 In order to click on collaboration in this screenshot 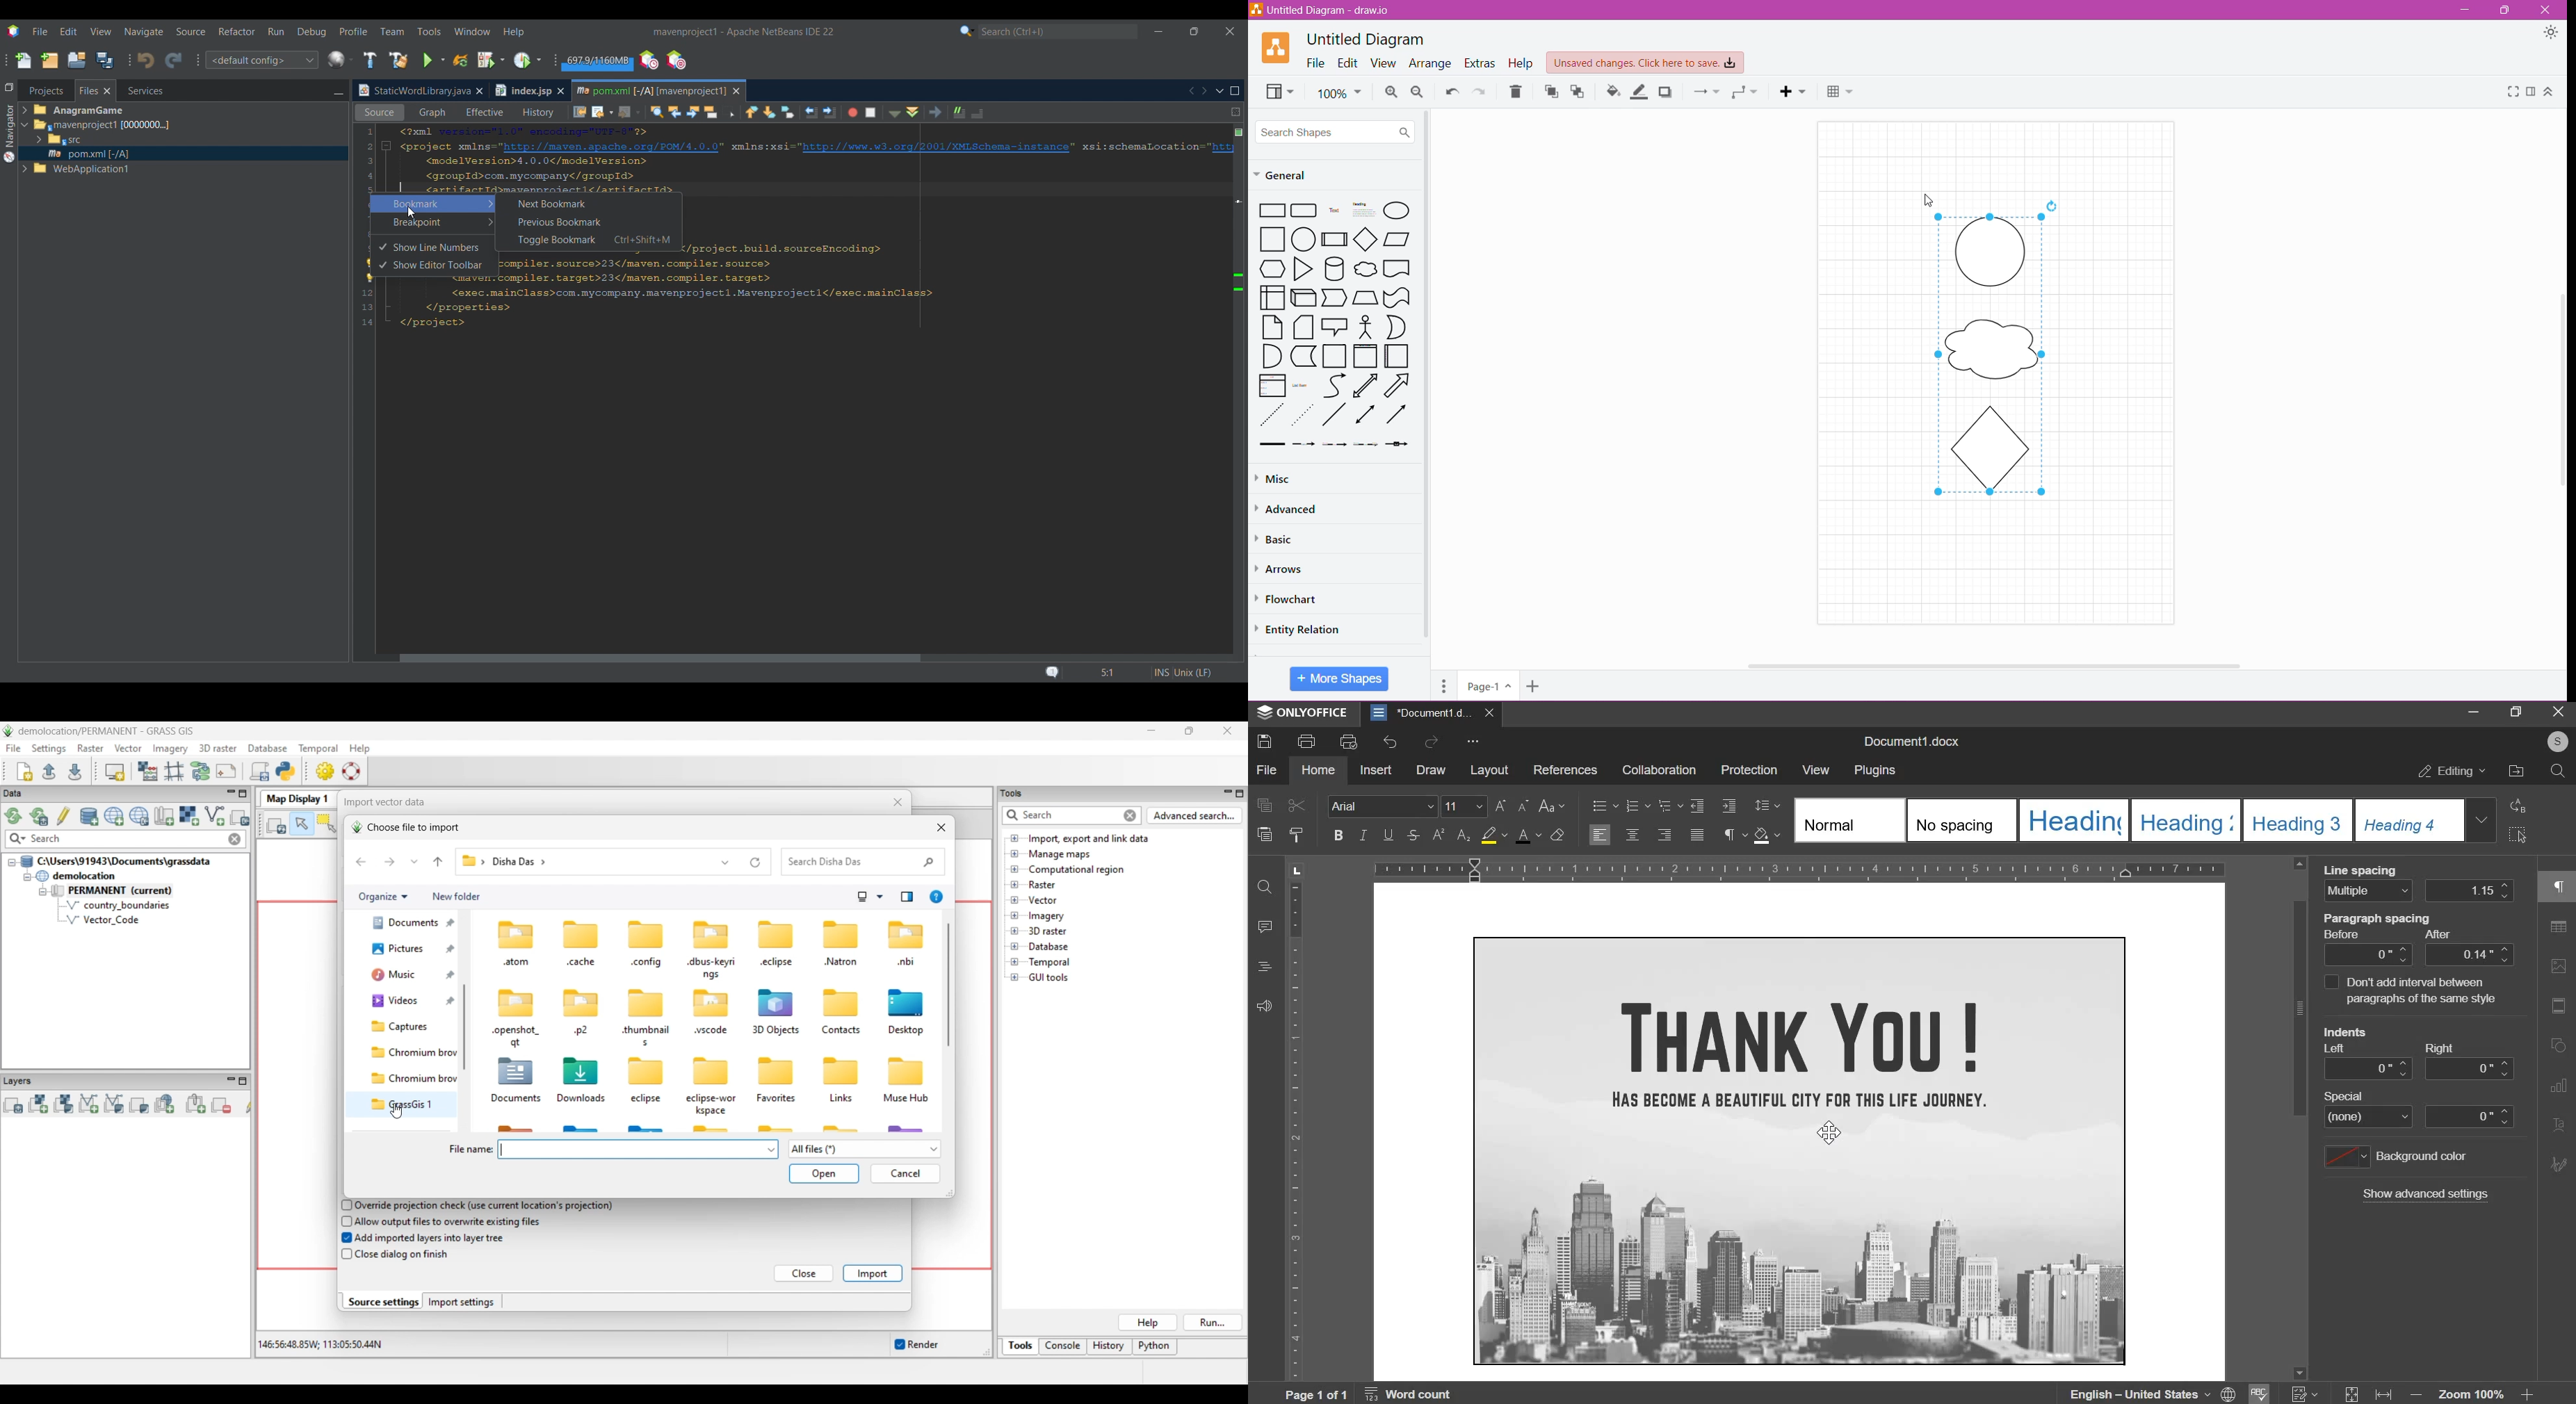, I will do `click(1659, 769)`.